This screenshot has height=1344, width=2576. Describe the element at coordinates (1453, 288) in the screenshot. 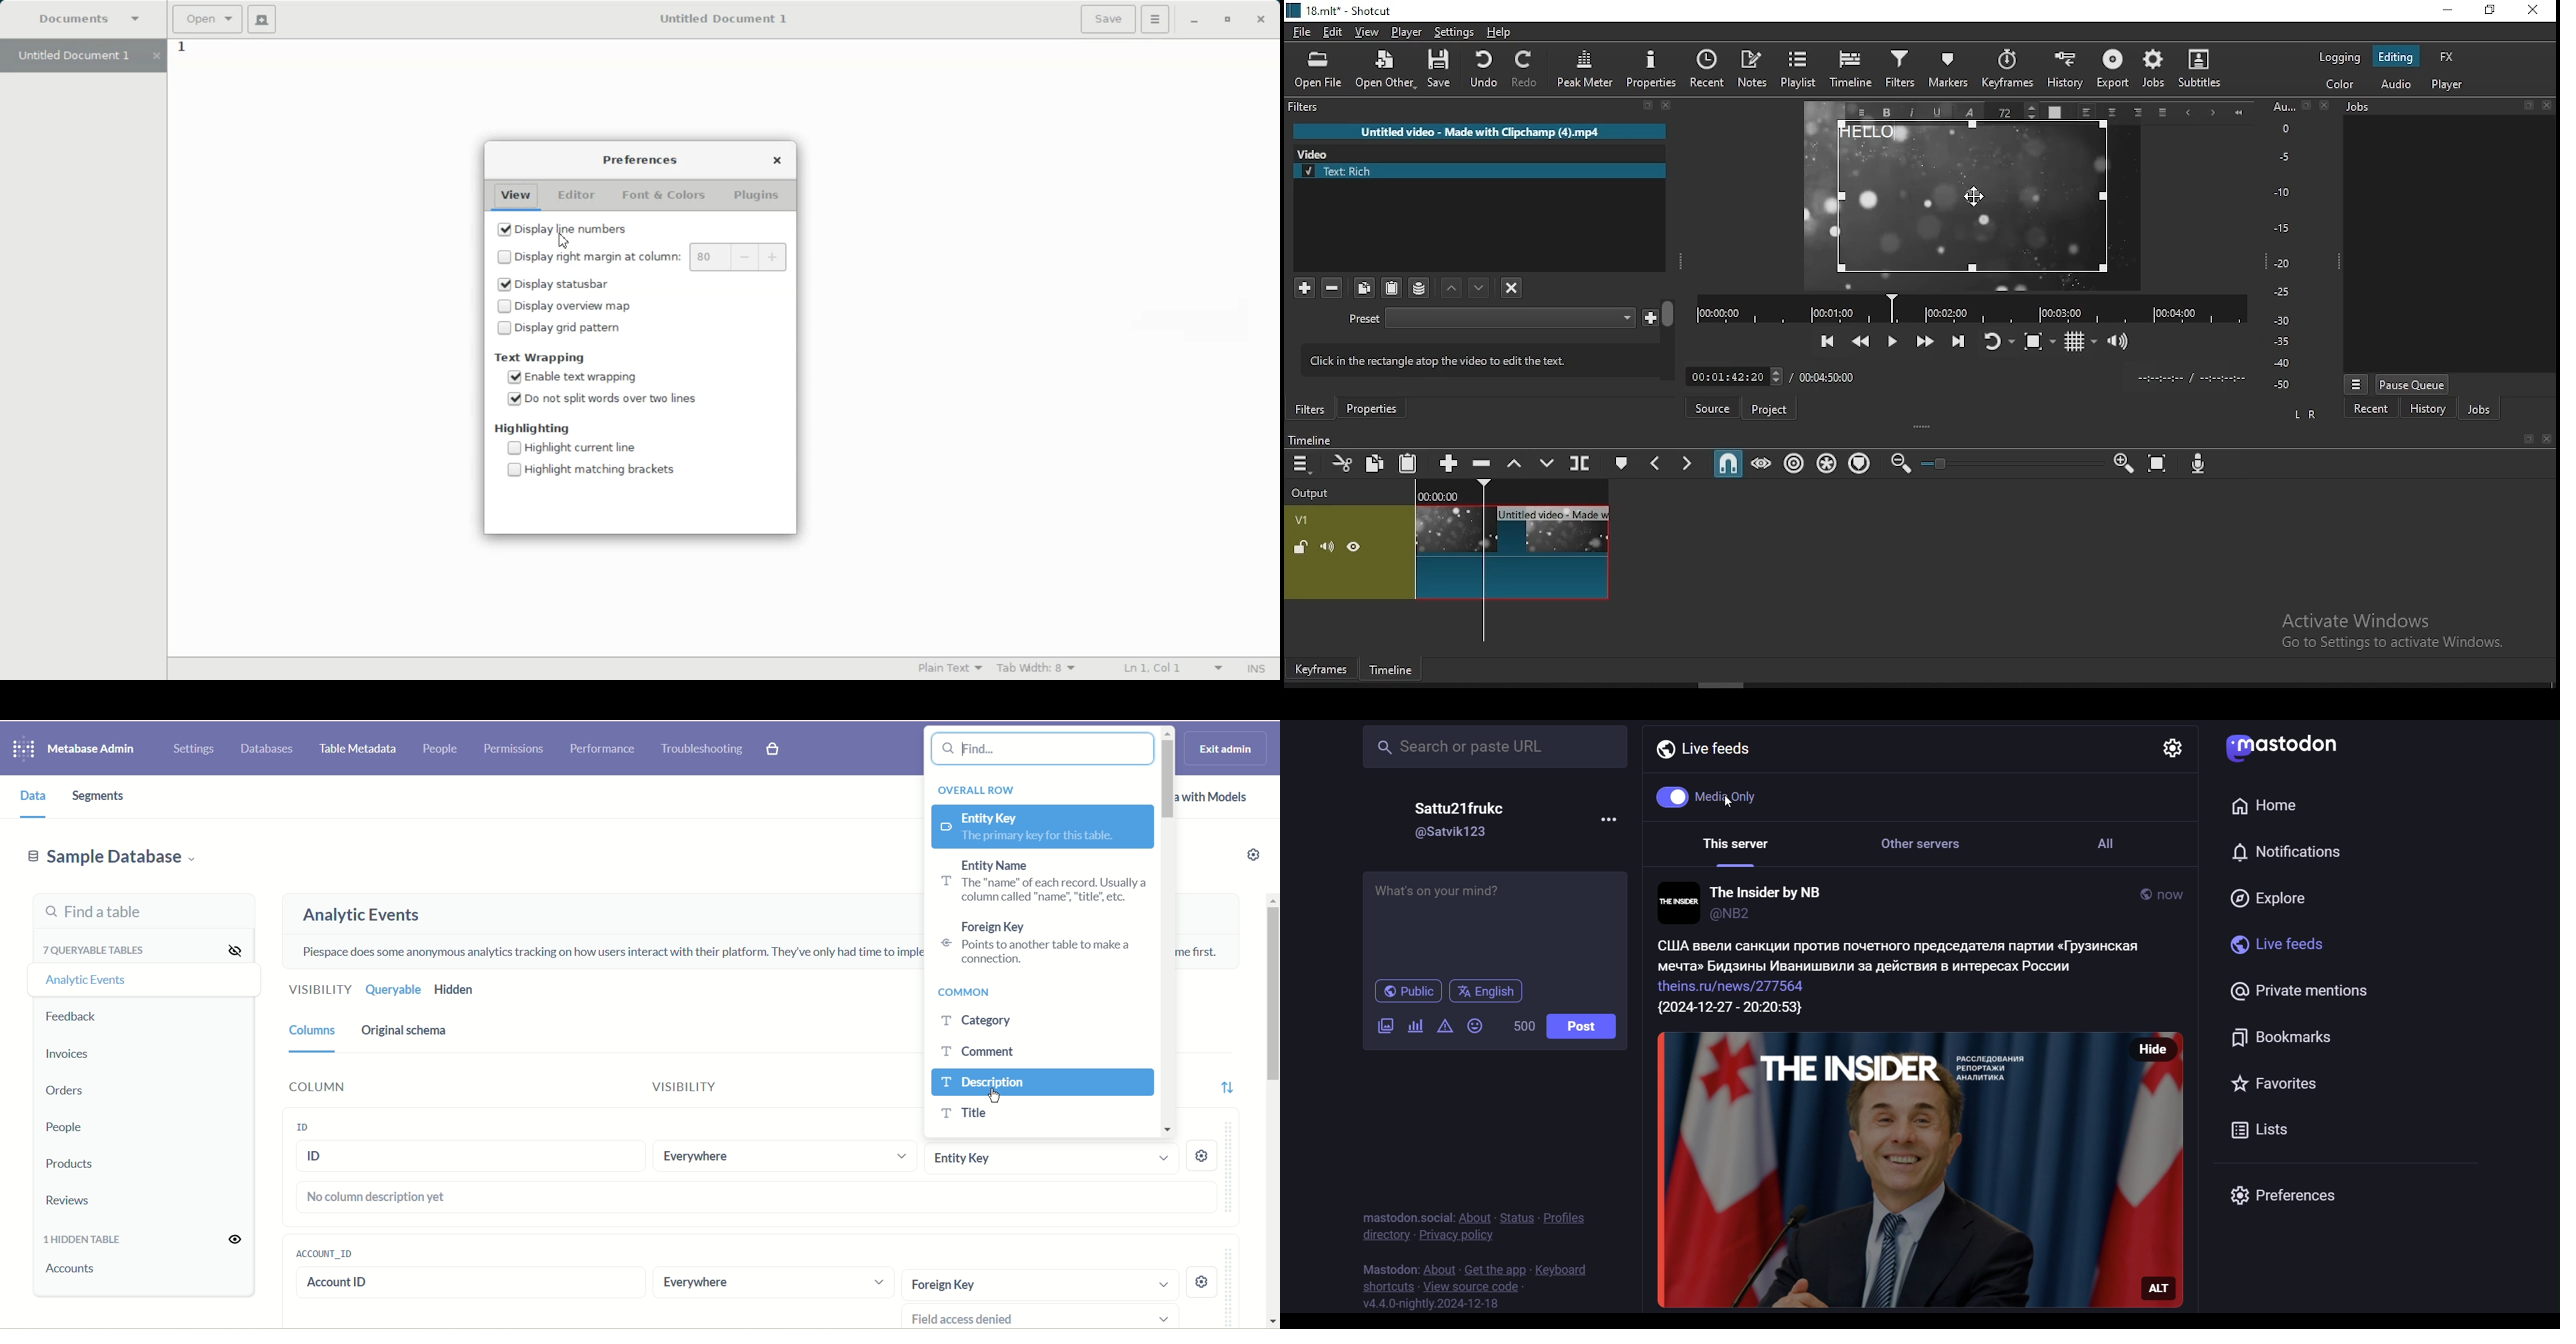

I see `move filter down` at that location.